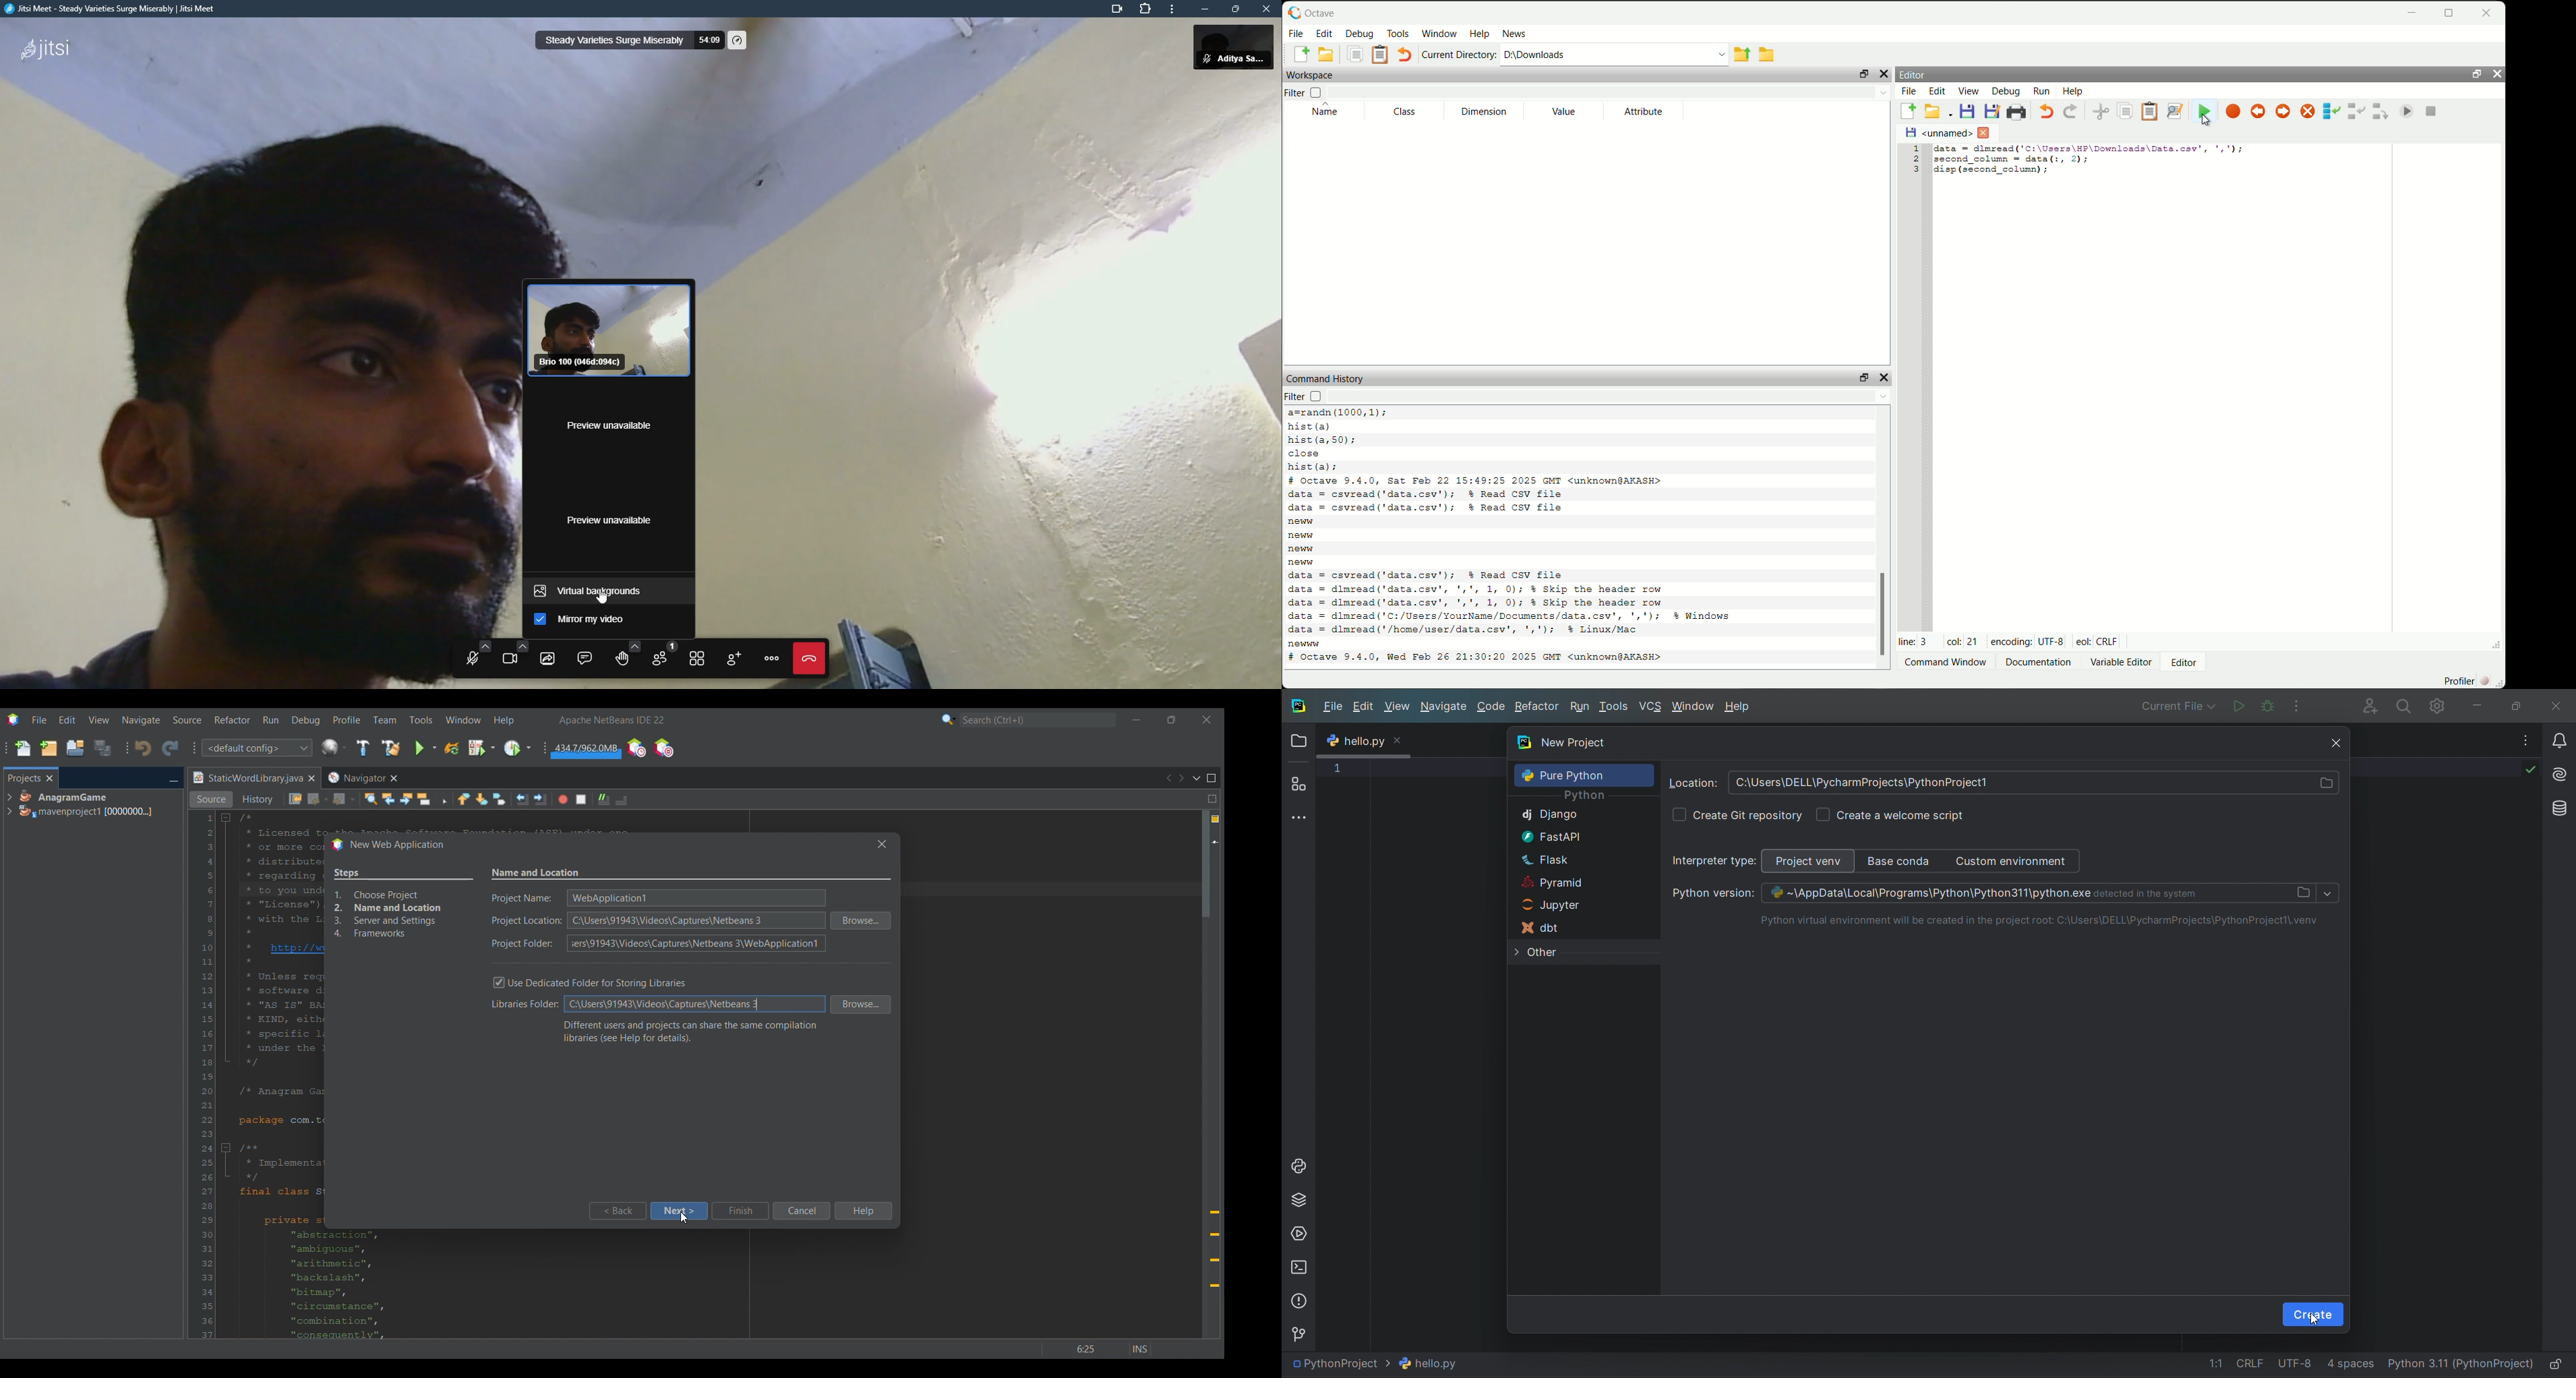  Describe the element at coordinates (1614, 93) in the screenshot. I see `filter input field` at that location.